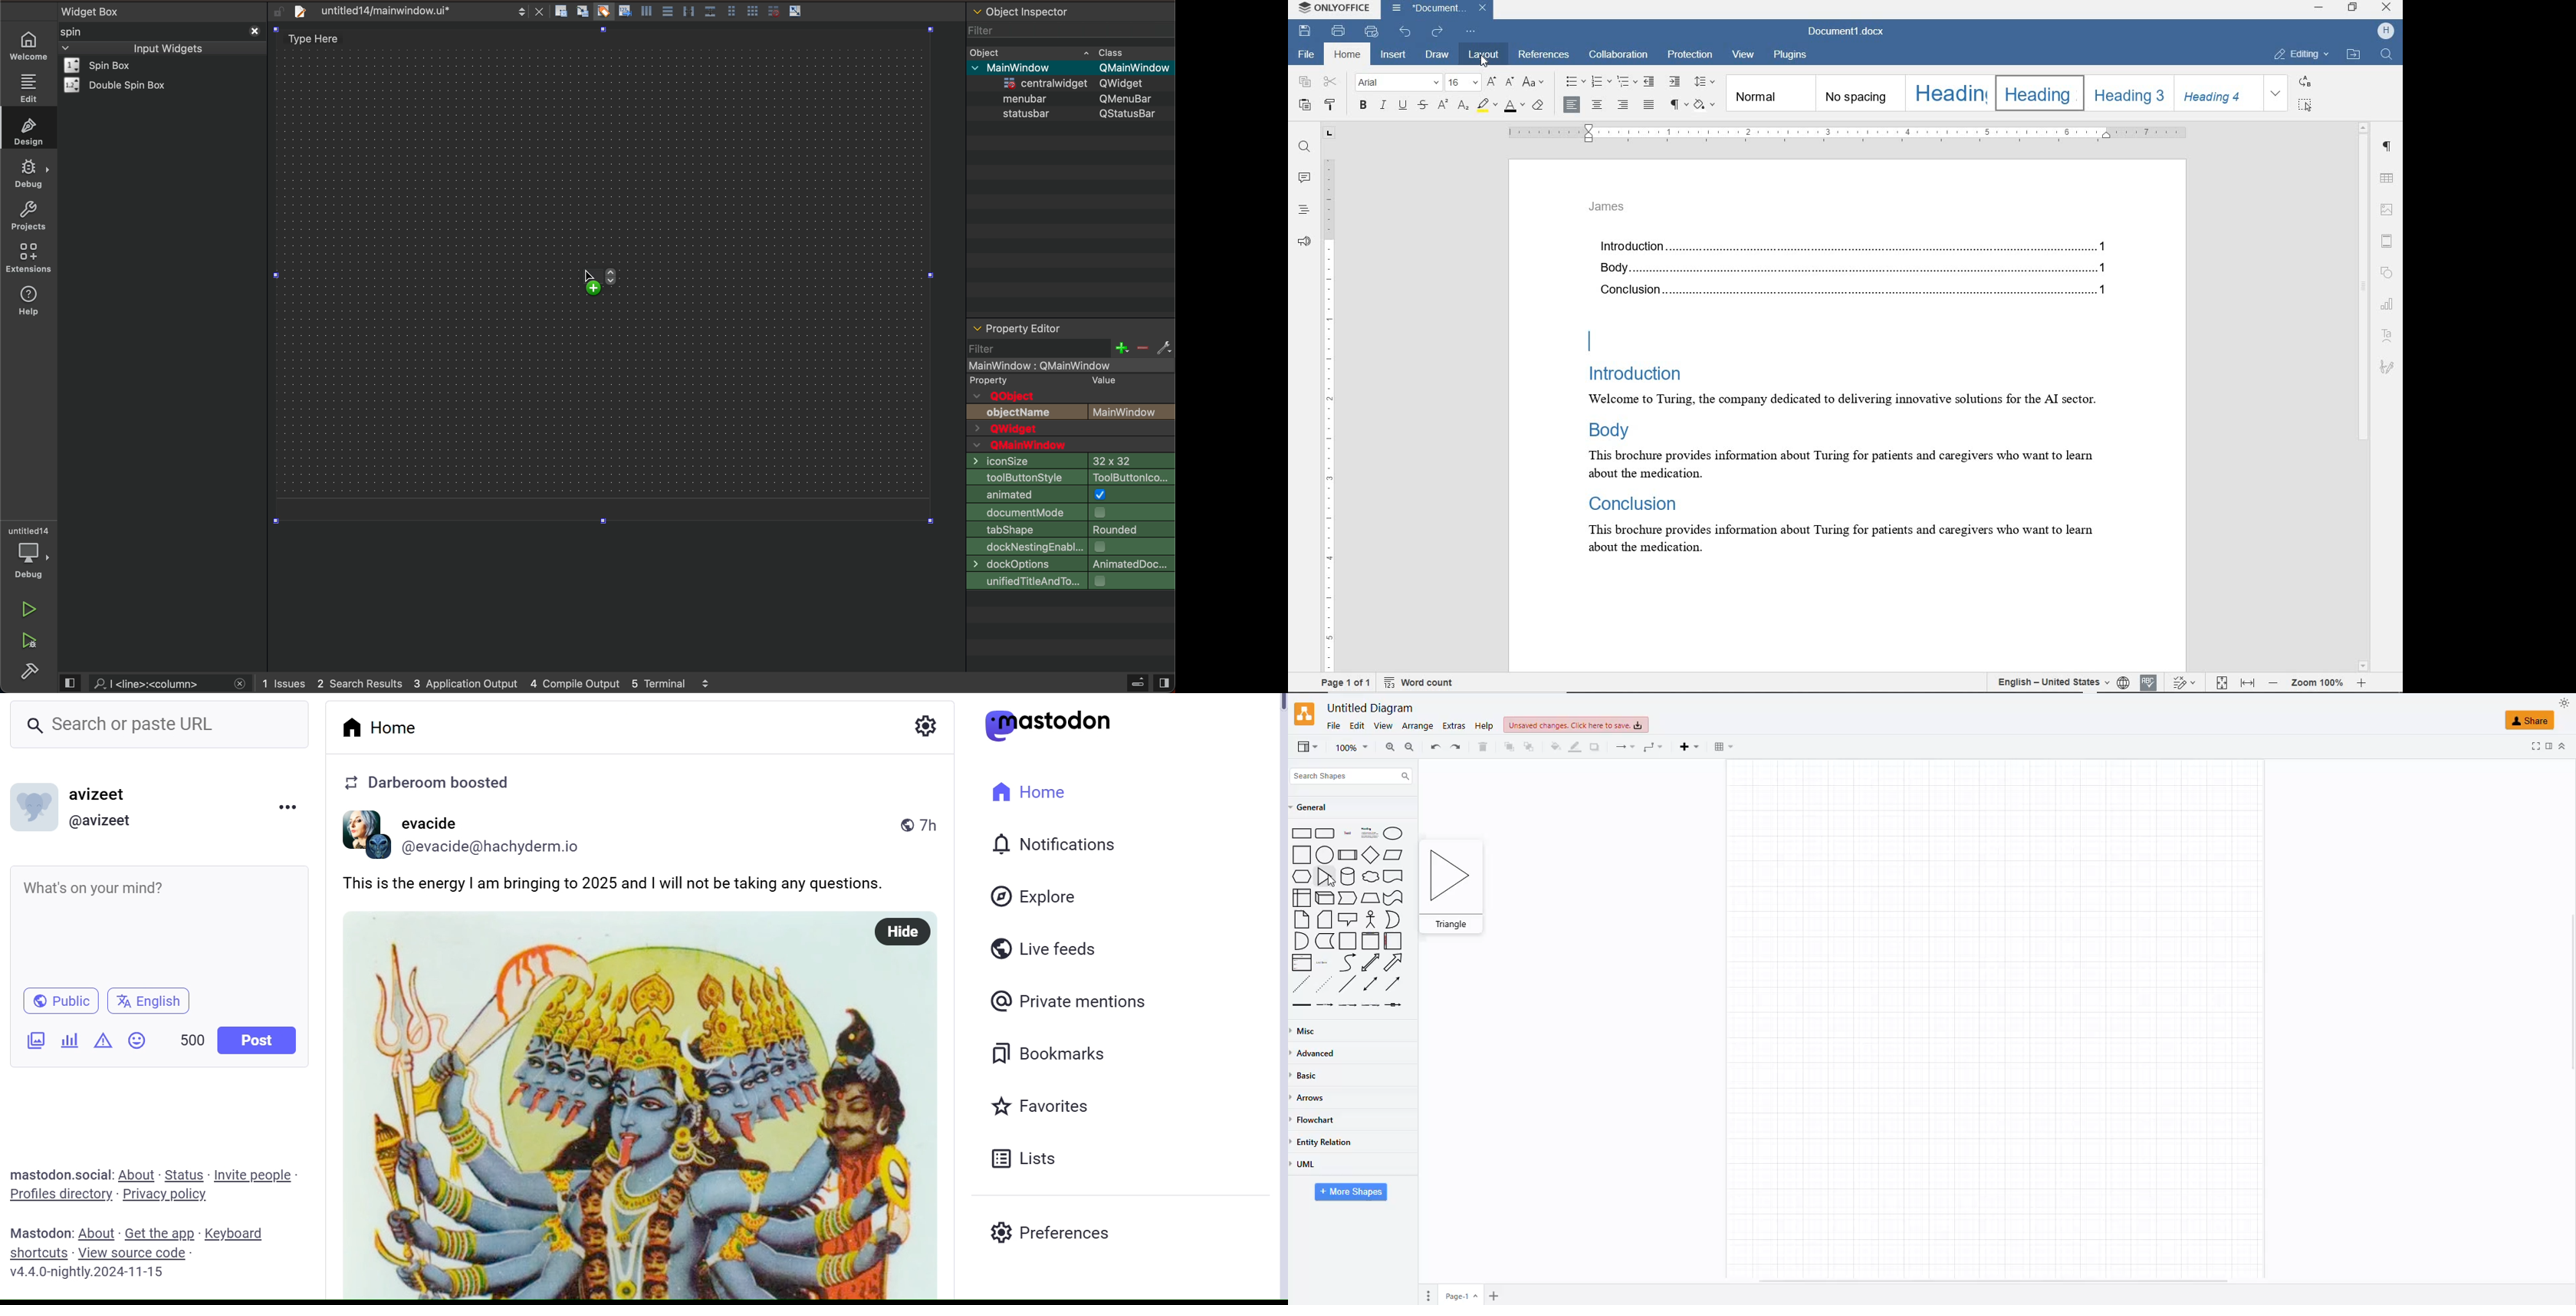  Describe the element at coordinates (2049, 681) in the screenshot. I see `text language` at that location.